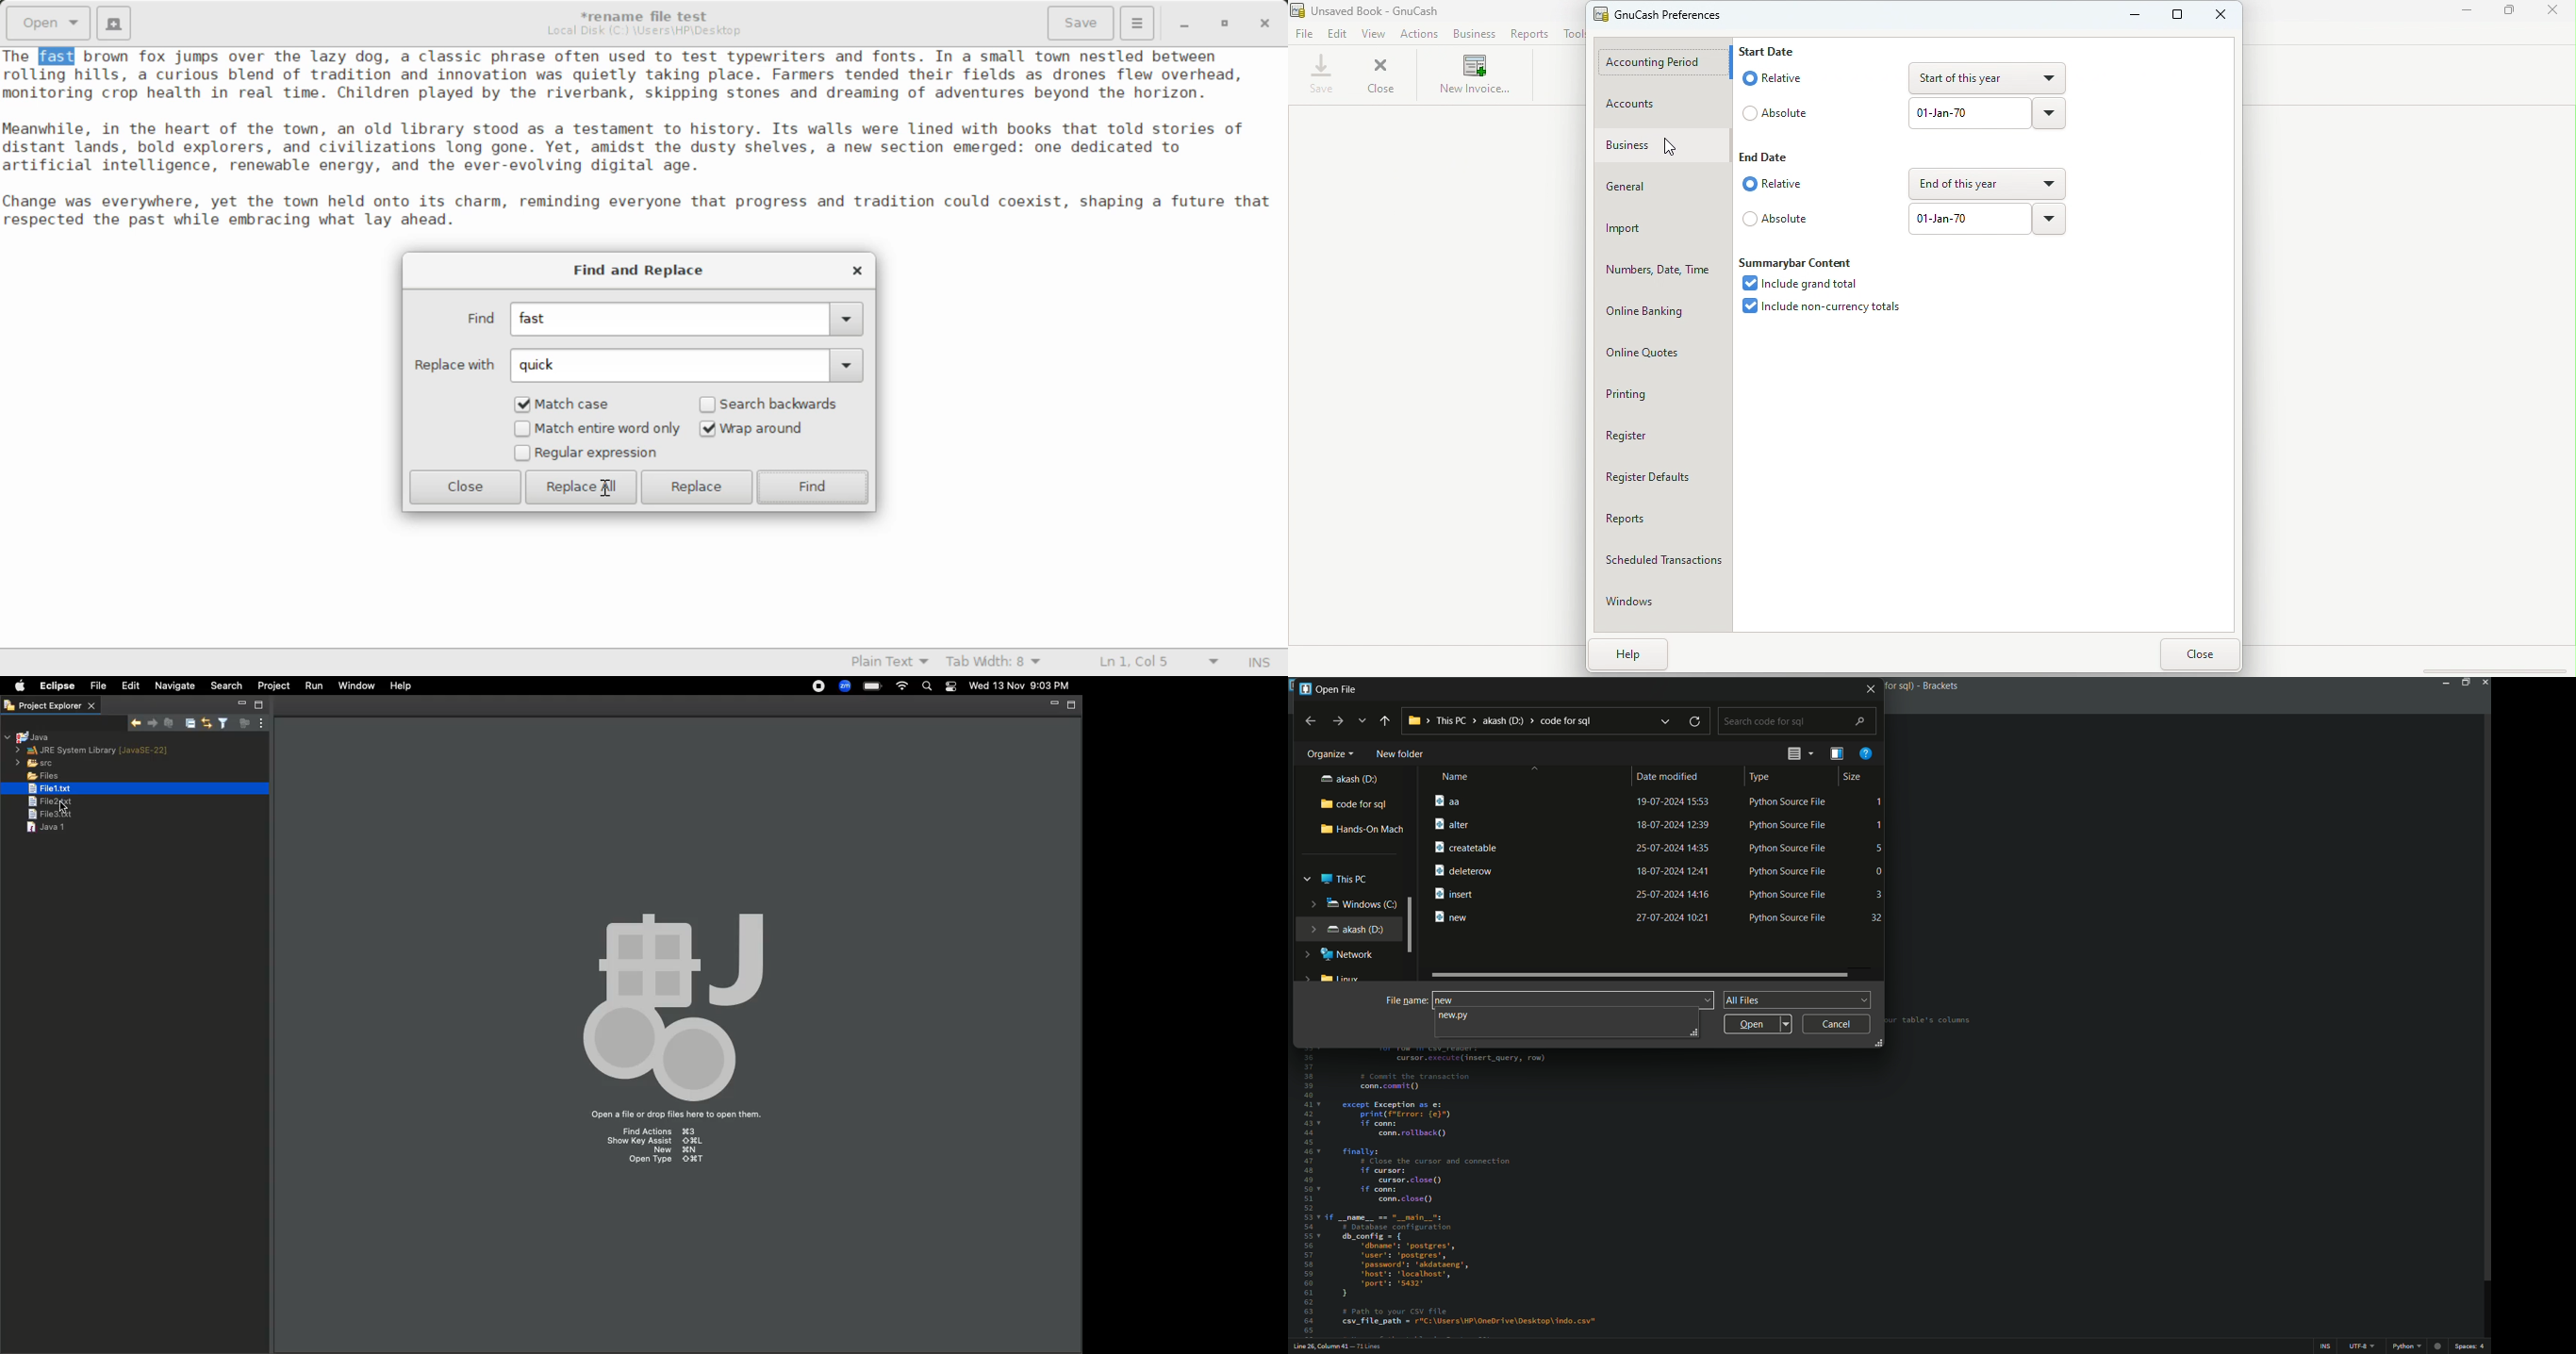 The image size is (2576, 1372). I want to click on Regular expression , so click(586, 454).